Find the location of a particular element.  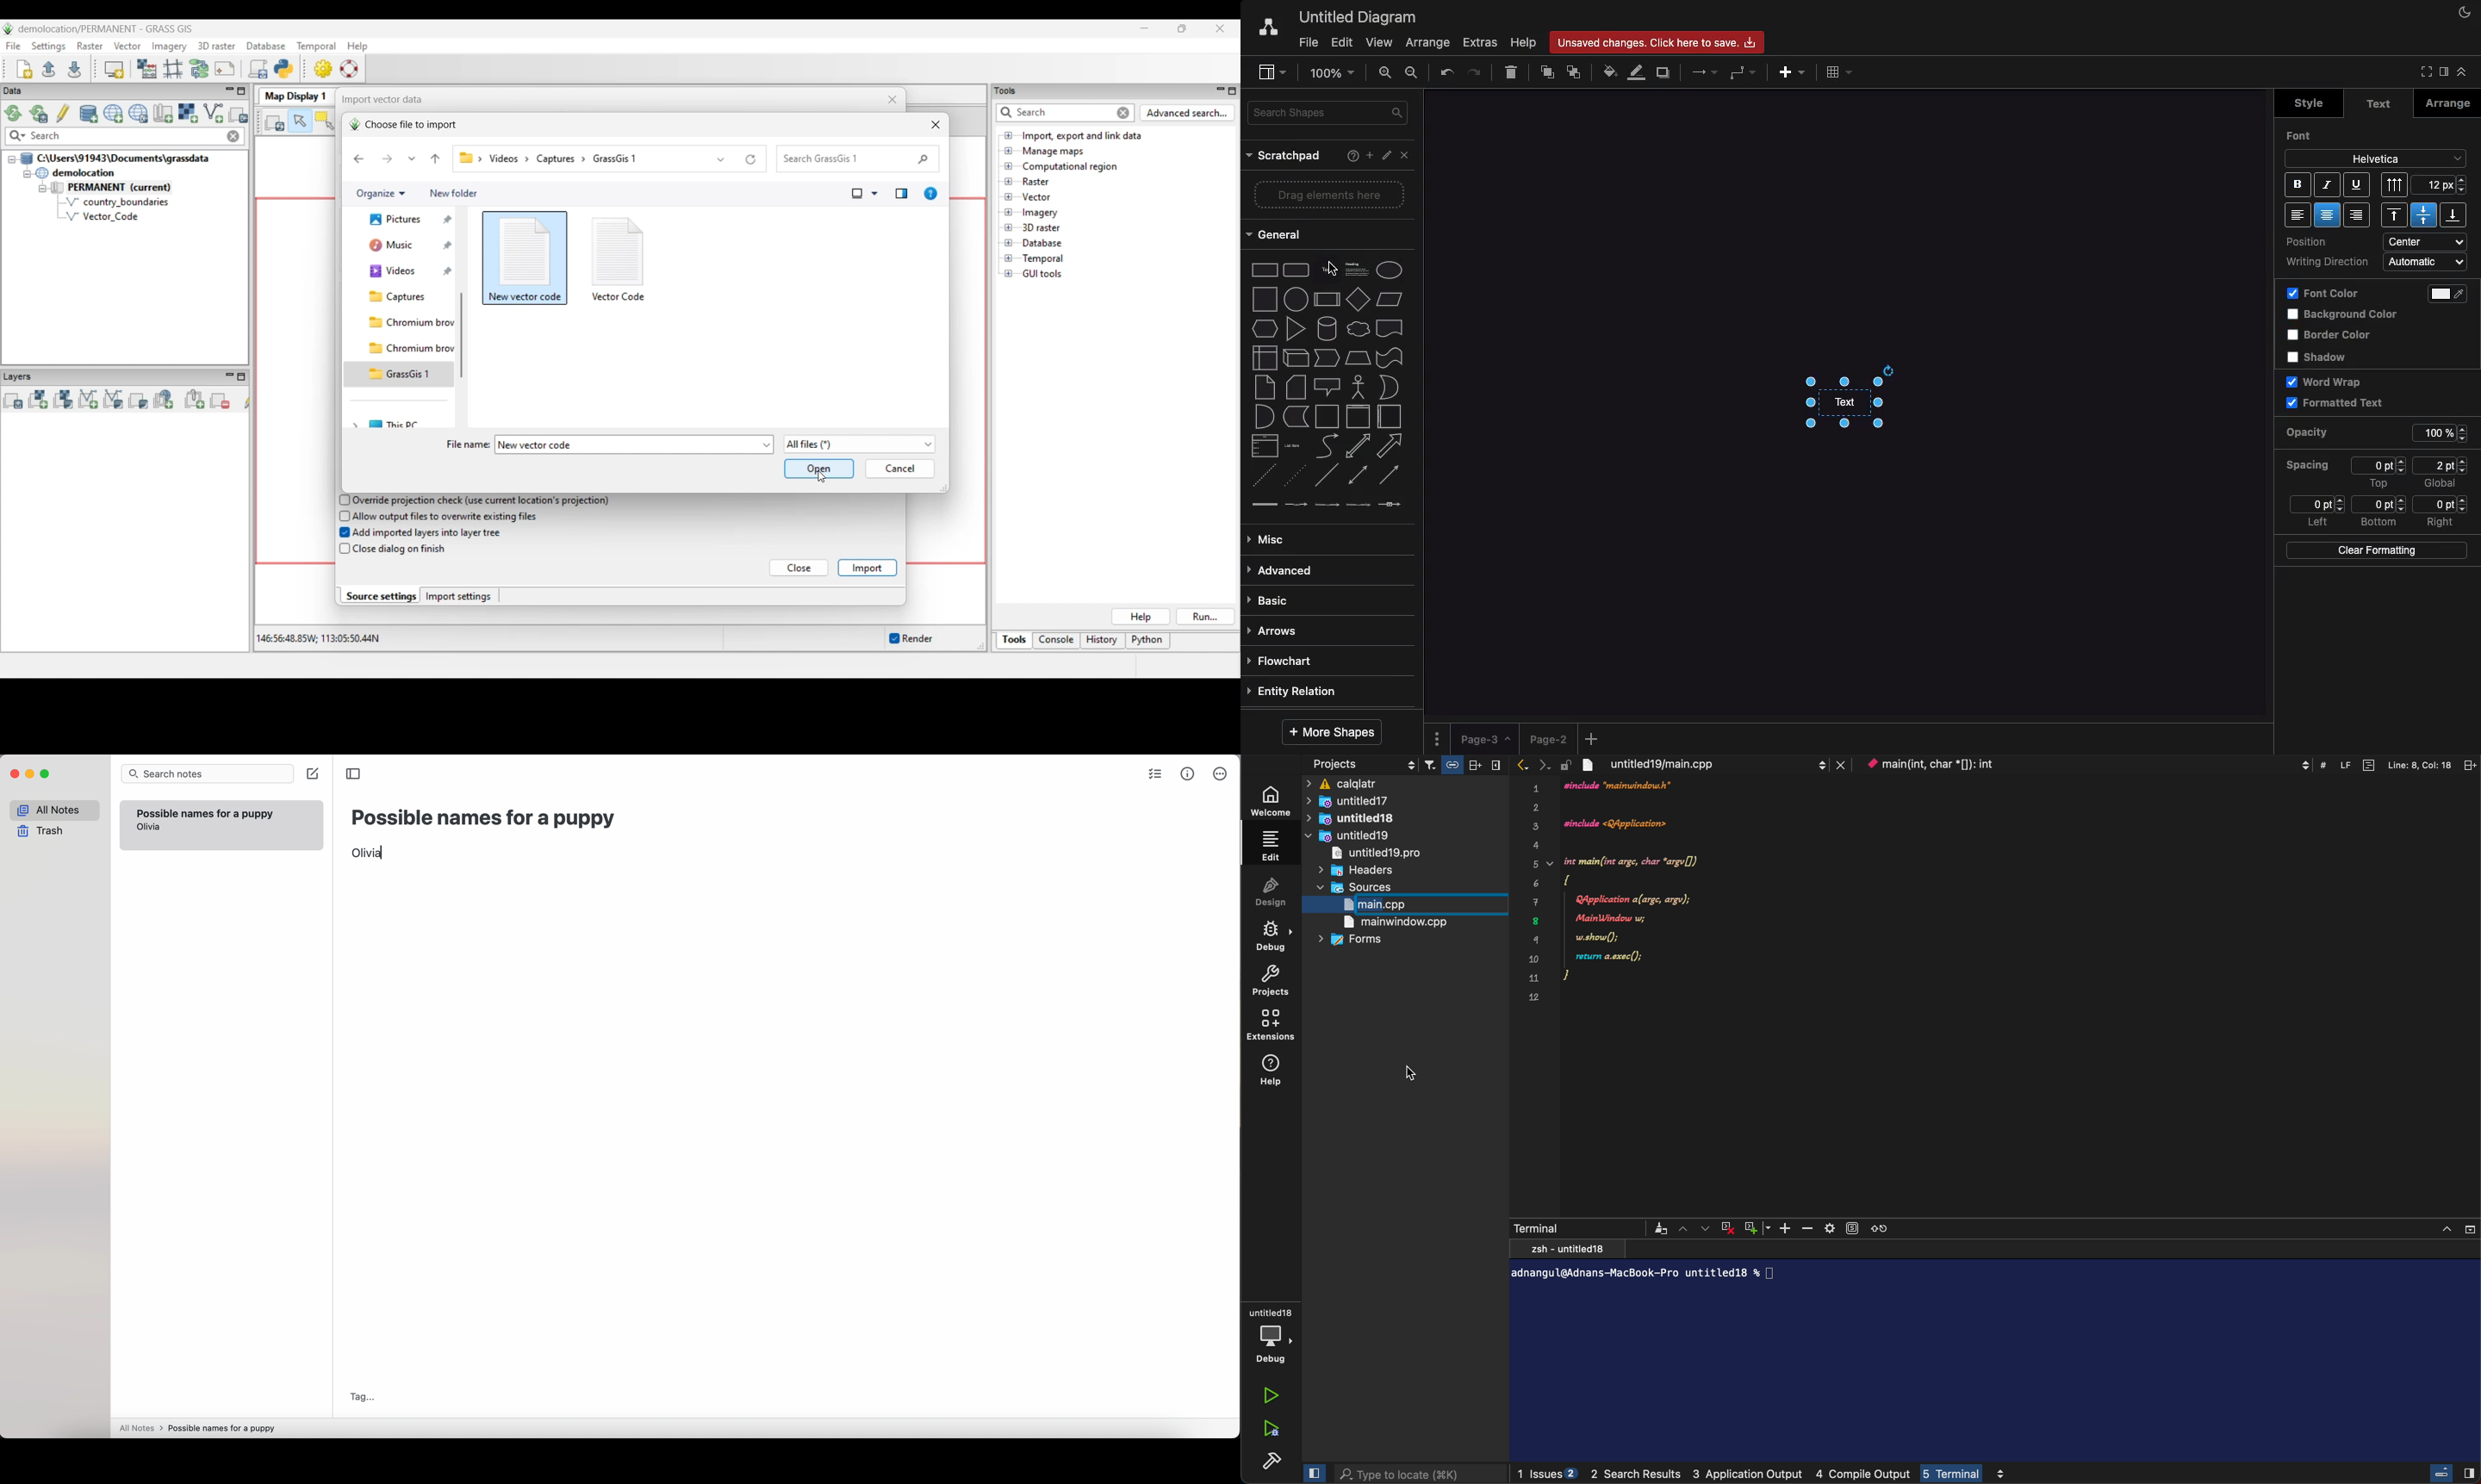

Click to open GUI tools is located at coordinates (1009, 274).